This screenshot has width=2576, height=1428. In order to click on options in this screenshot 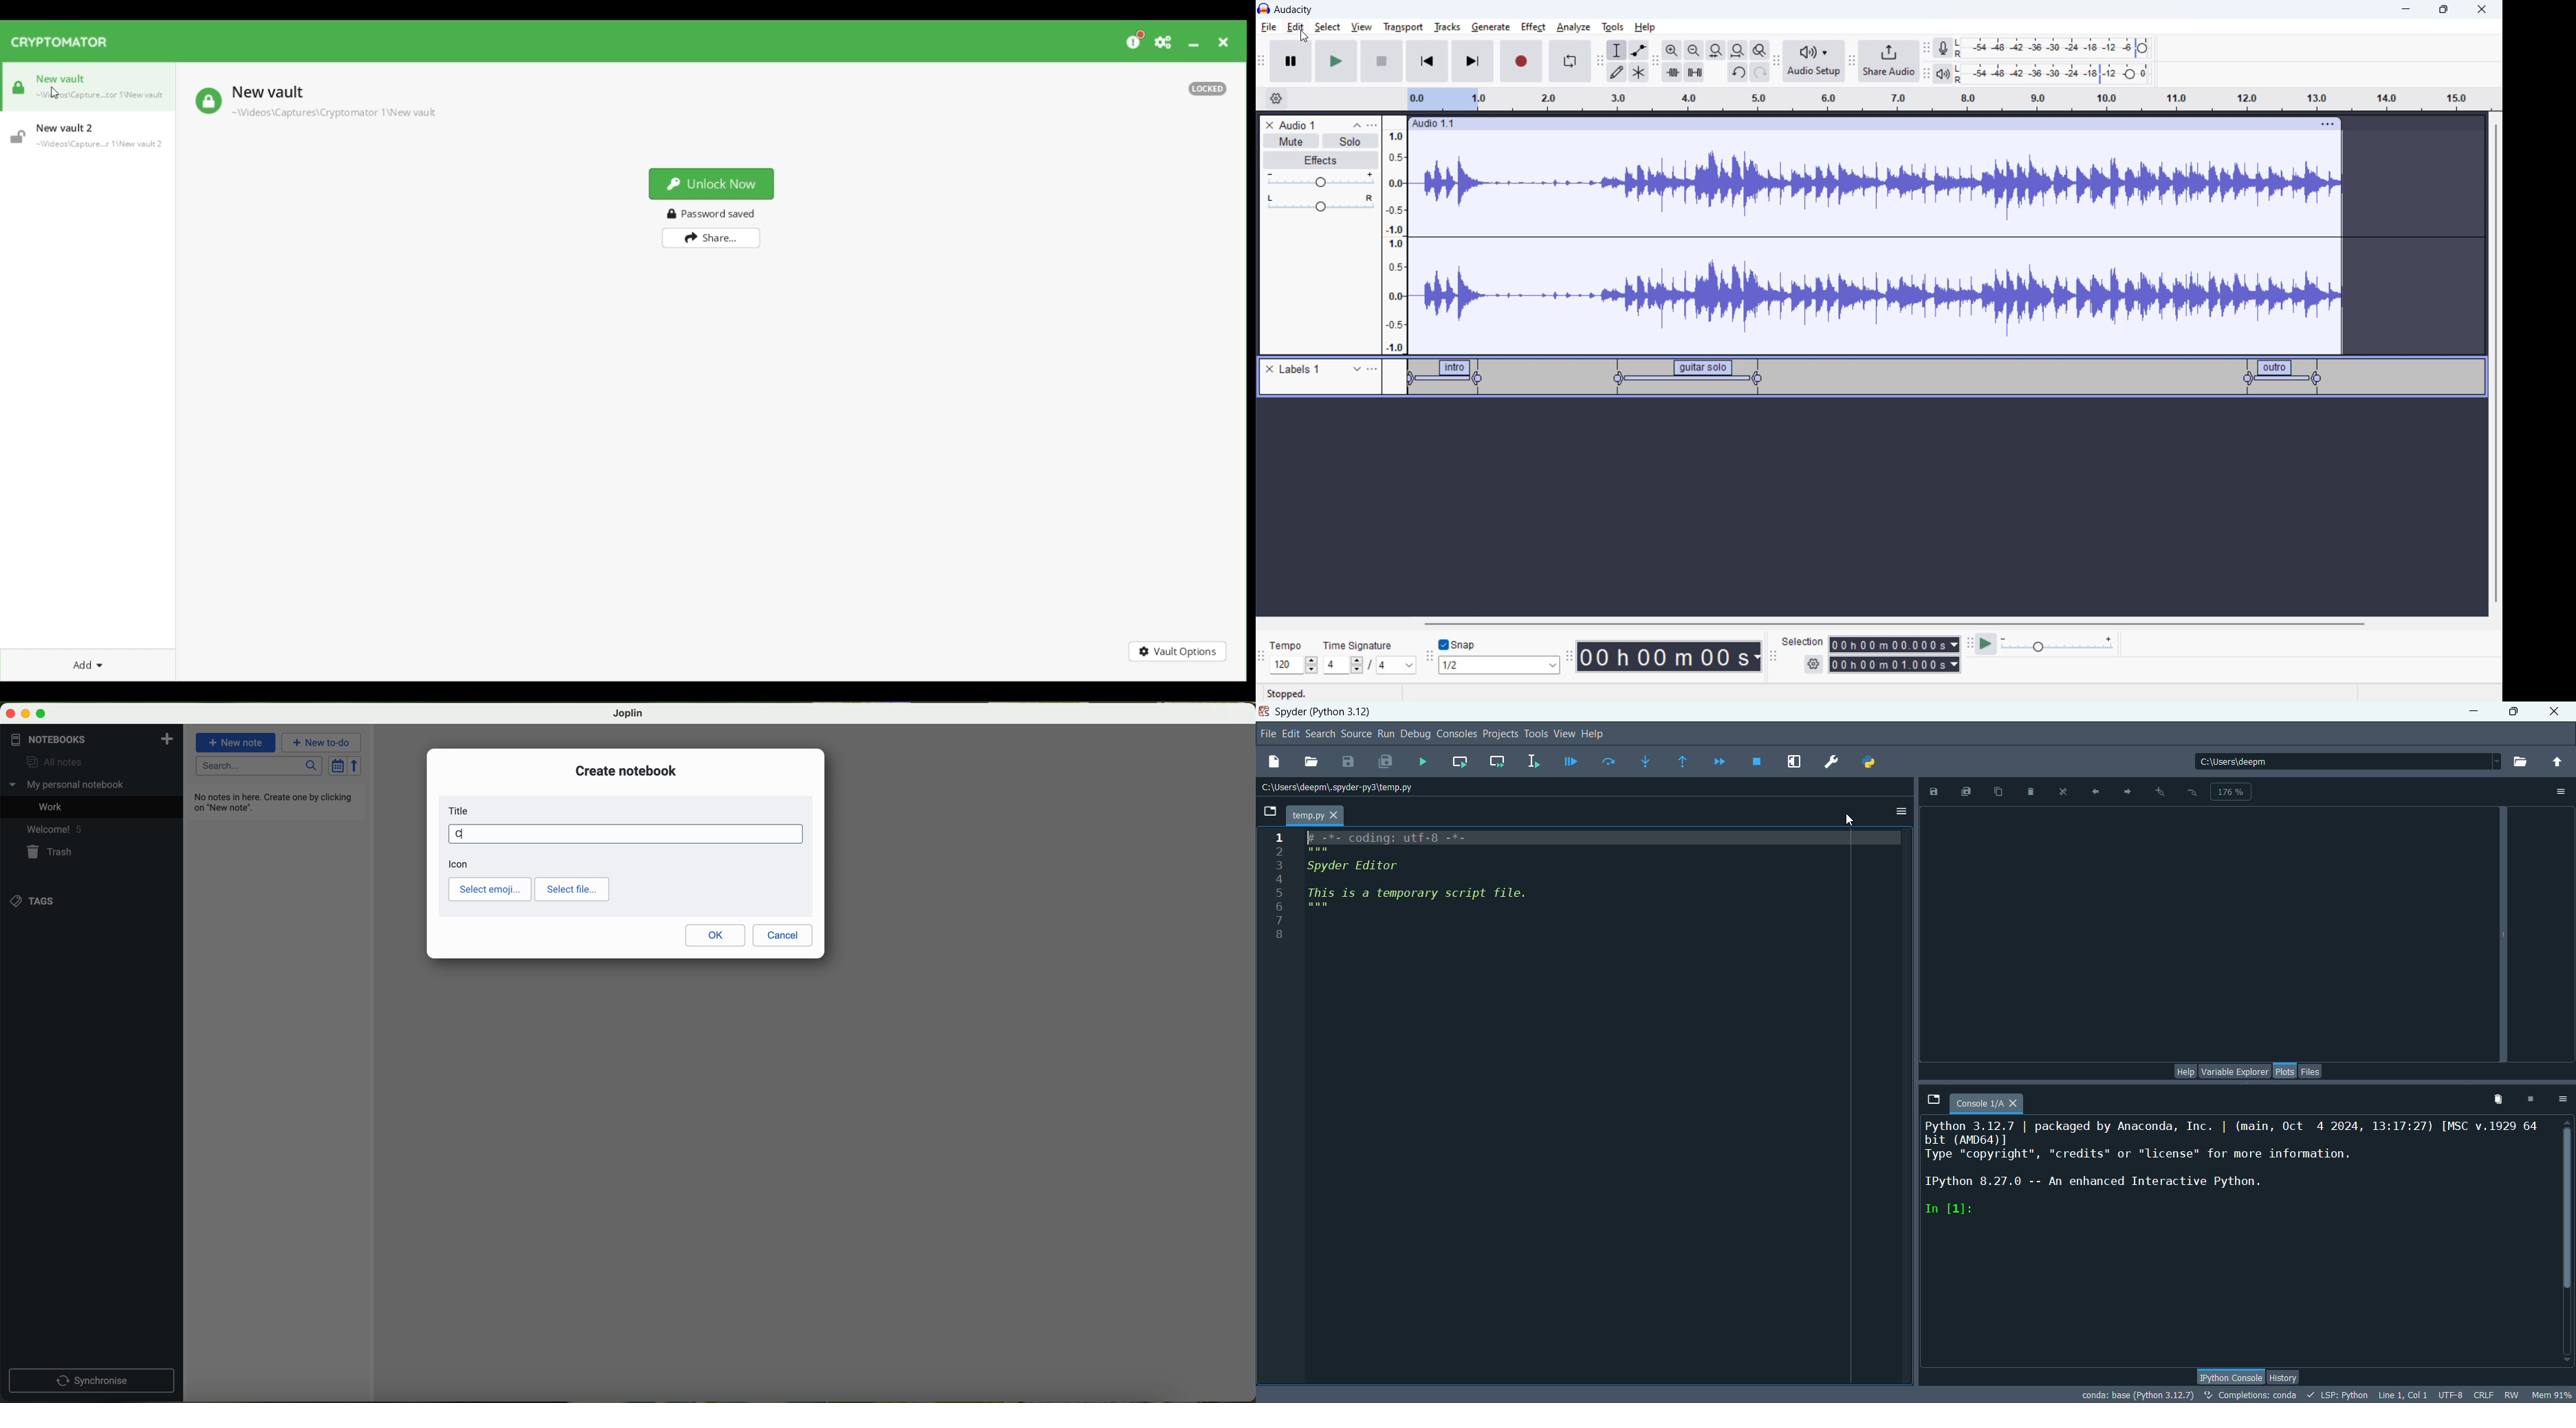, I will do `click(1901, 812)`.